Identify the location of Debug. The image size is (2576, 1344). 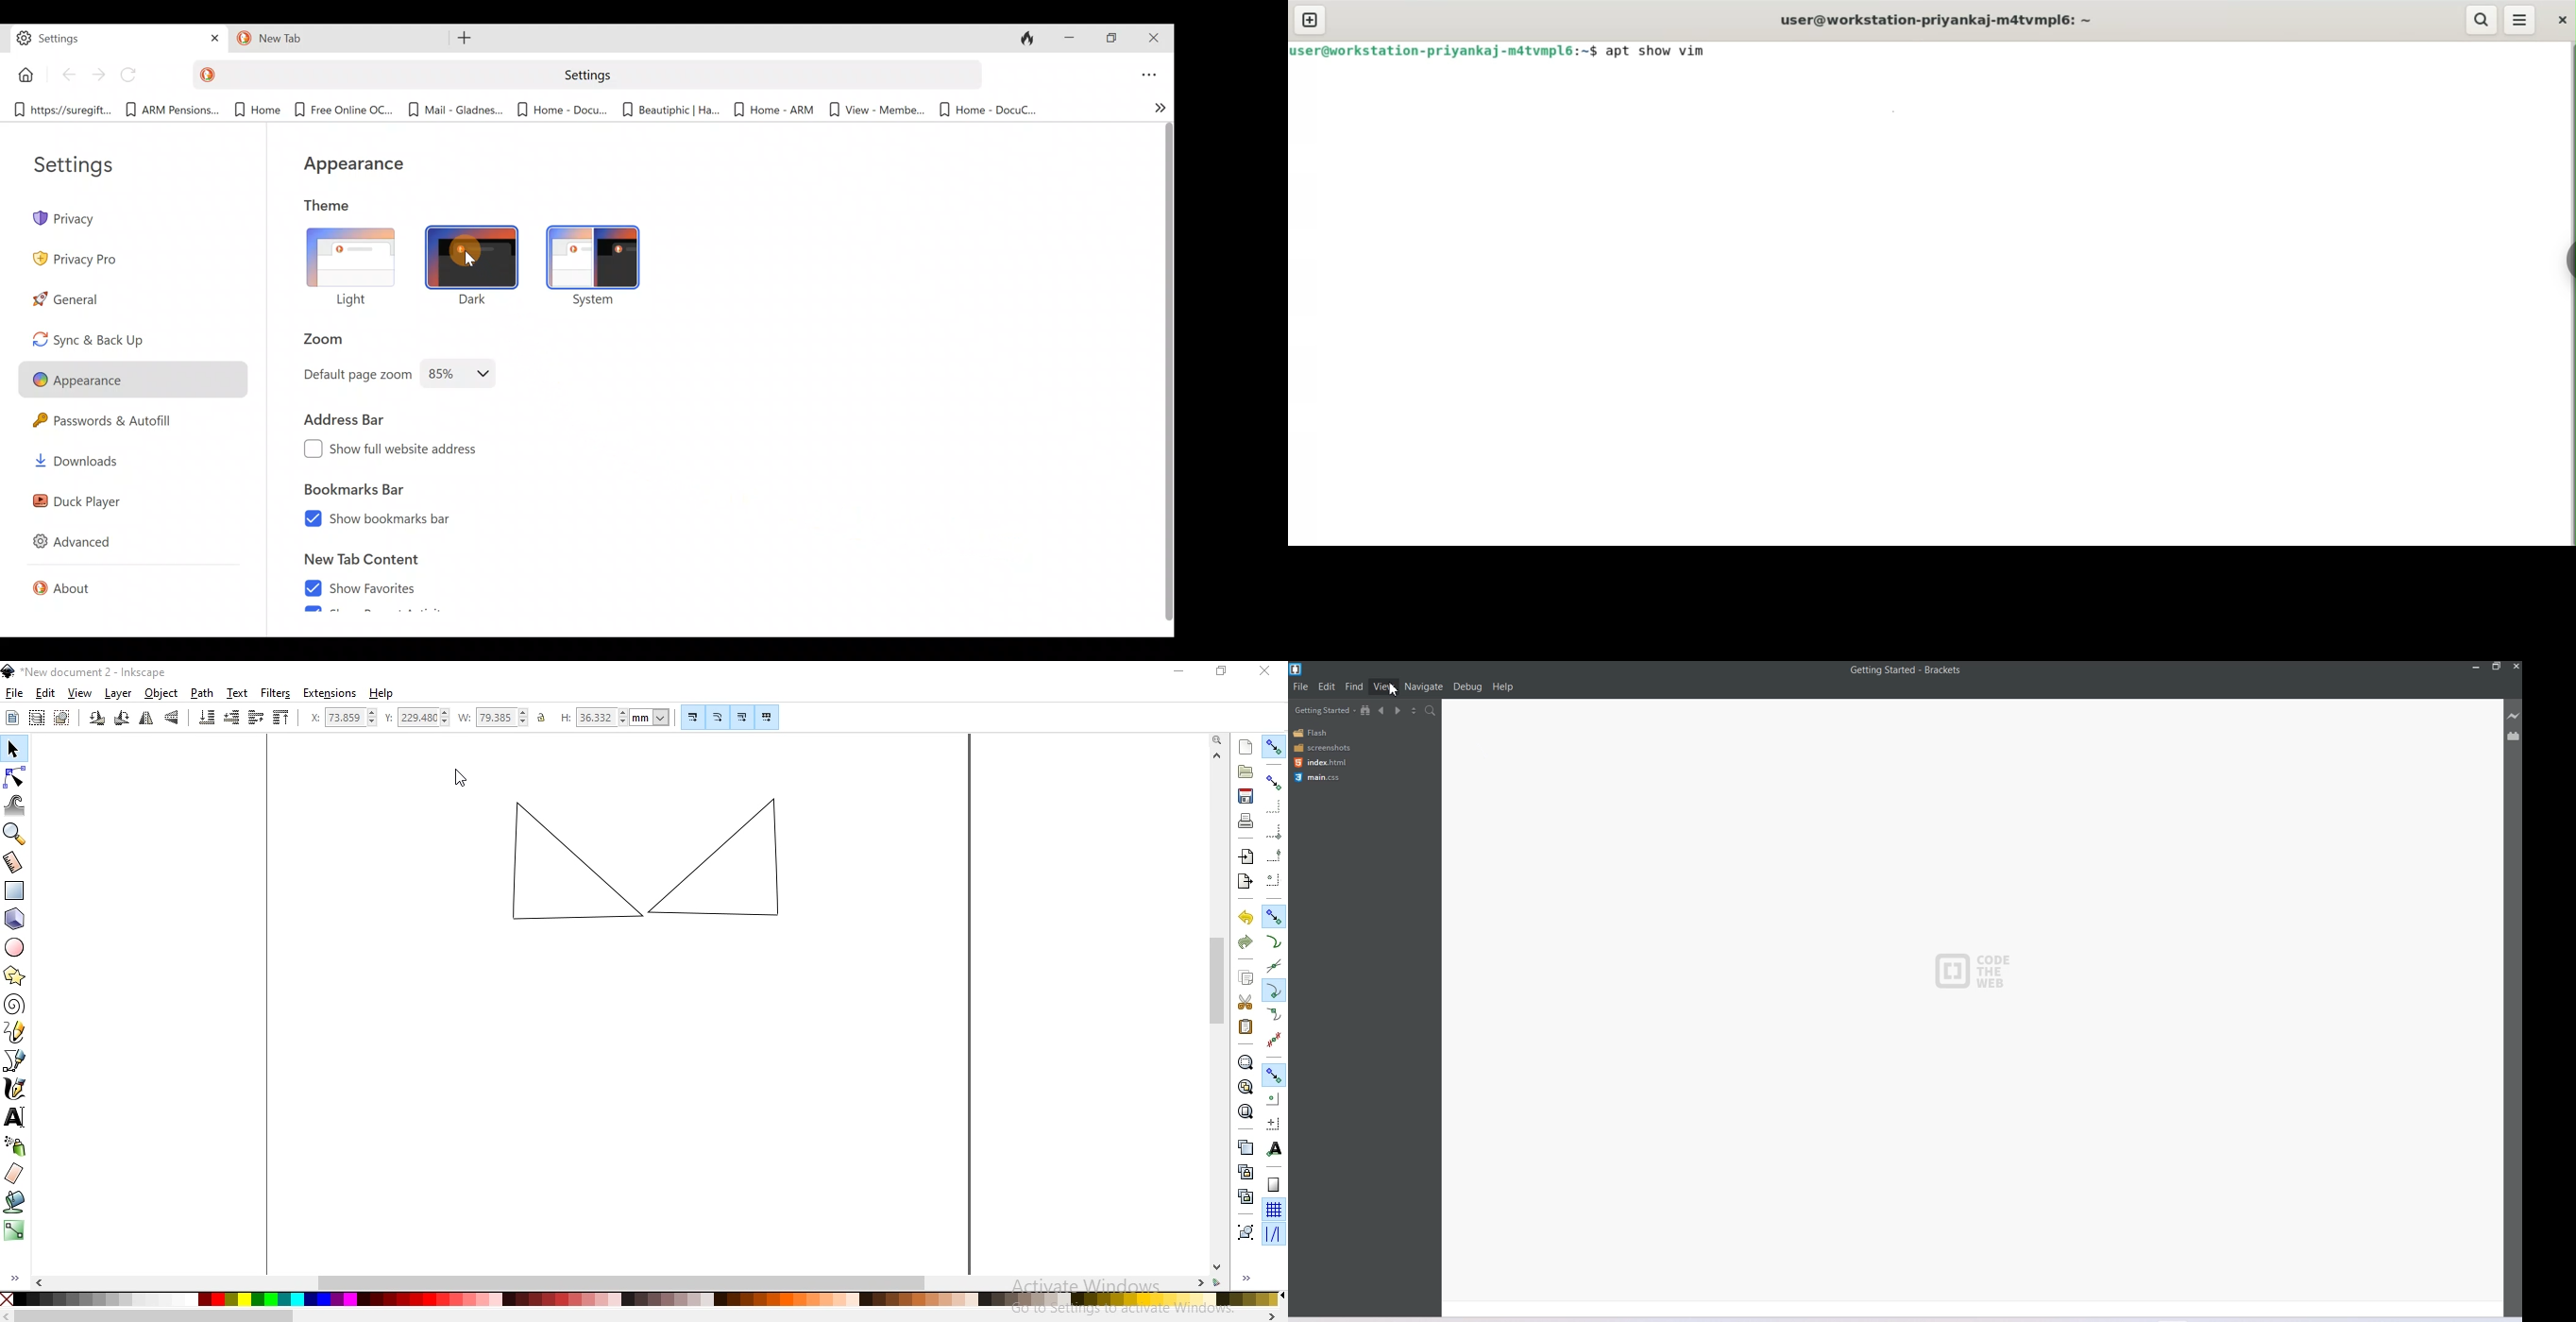
(1467, 687).